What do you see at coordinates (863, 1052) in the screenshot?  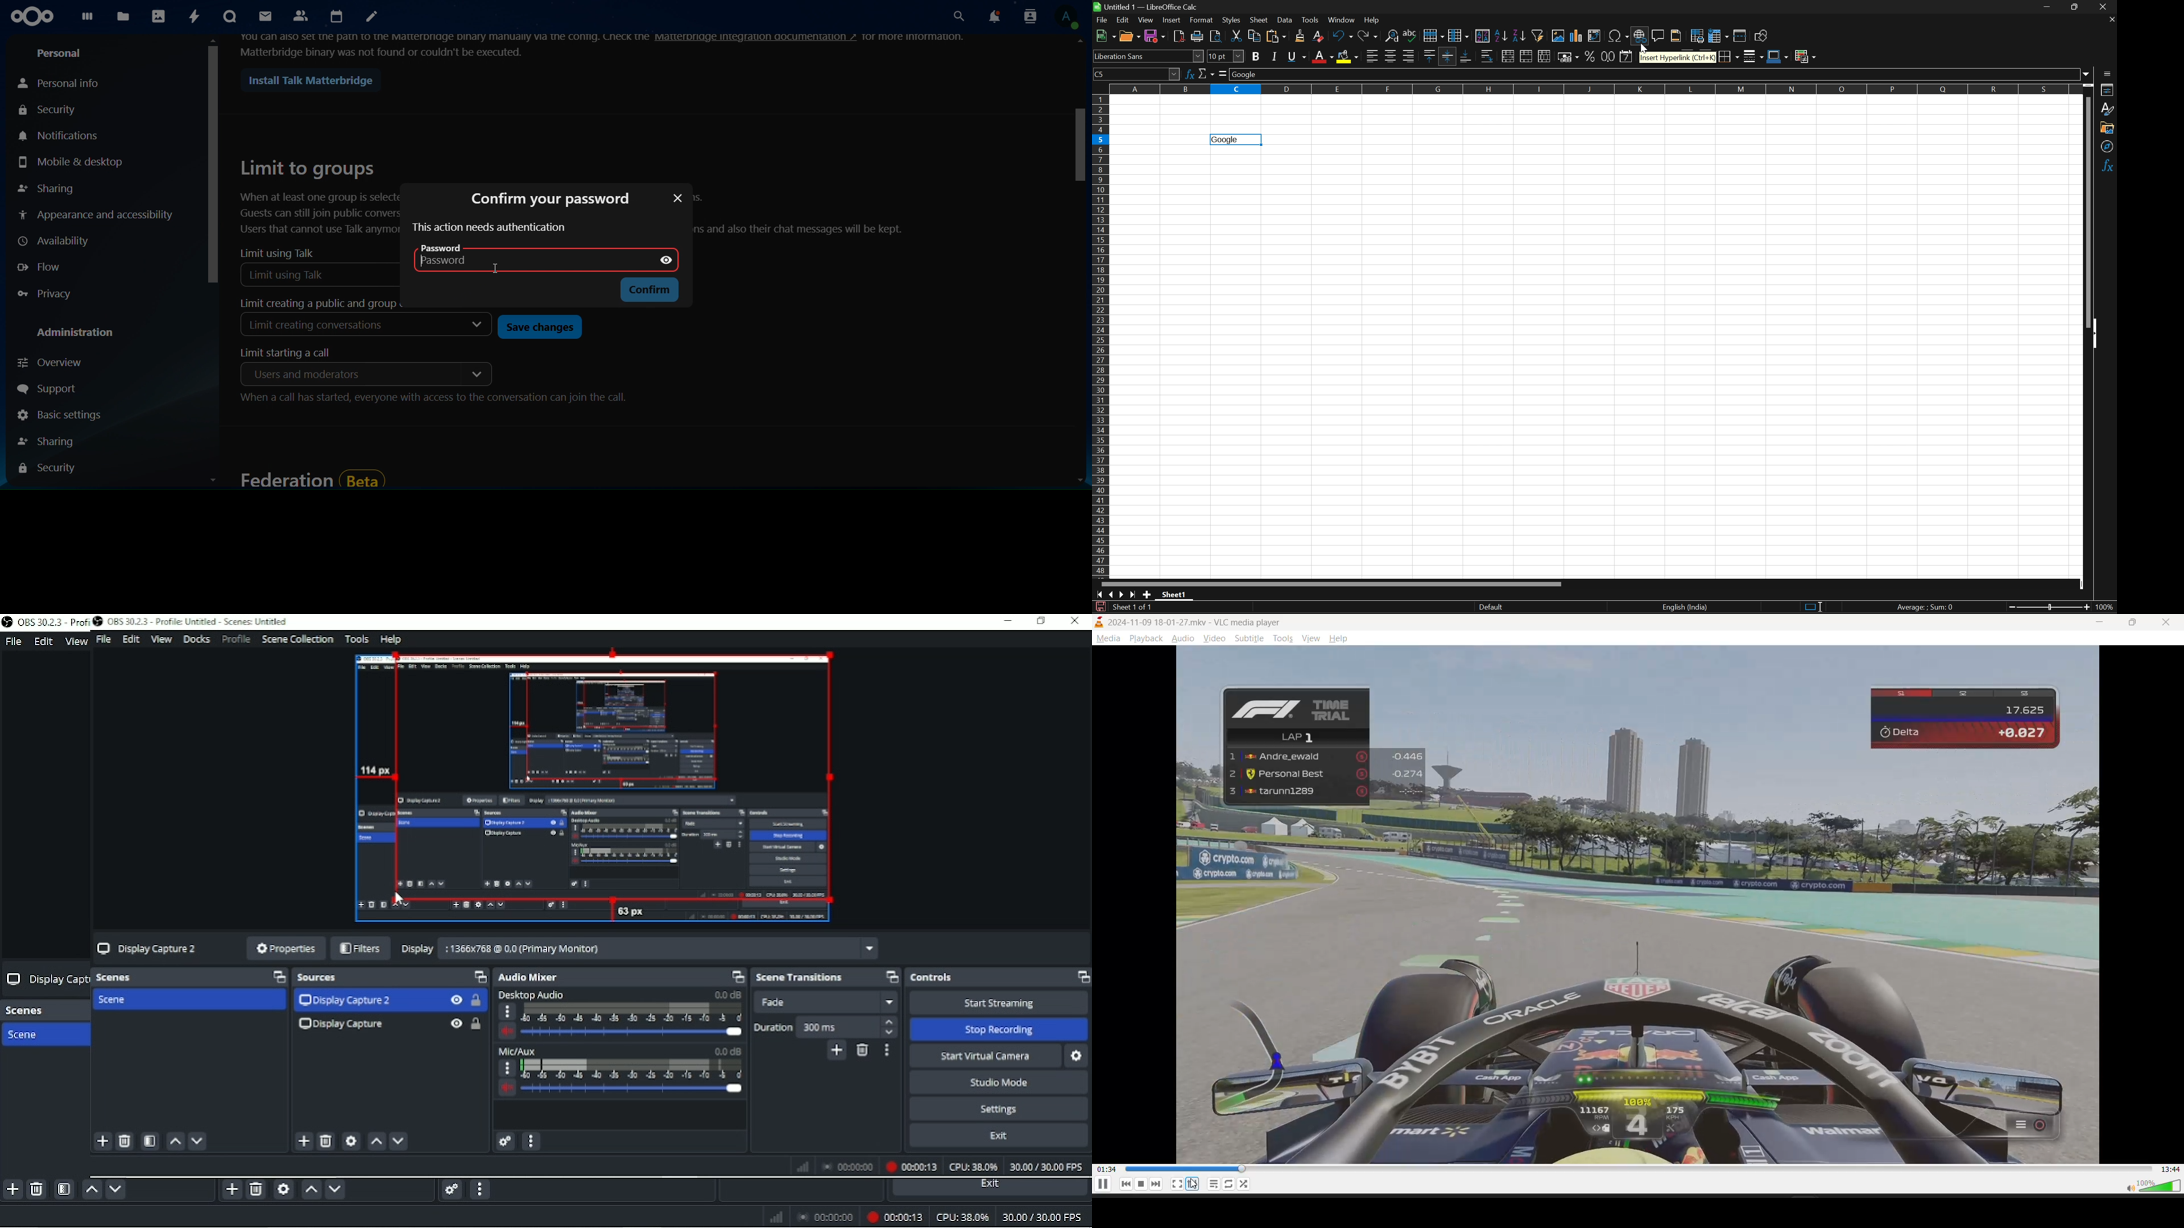 I see `Remove cofigurable transition` at bounding box center [863, 1052].